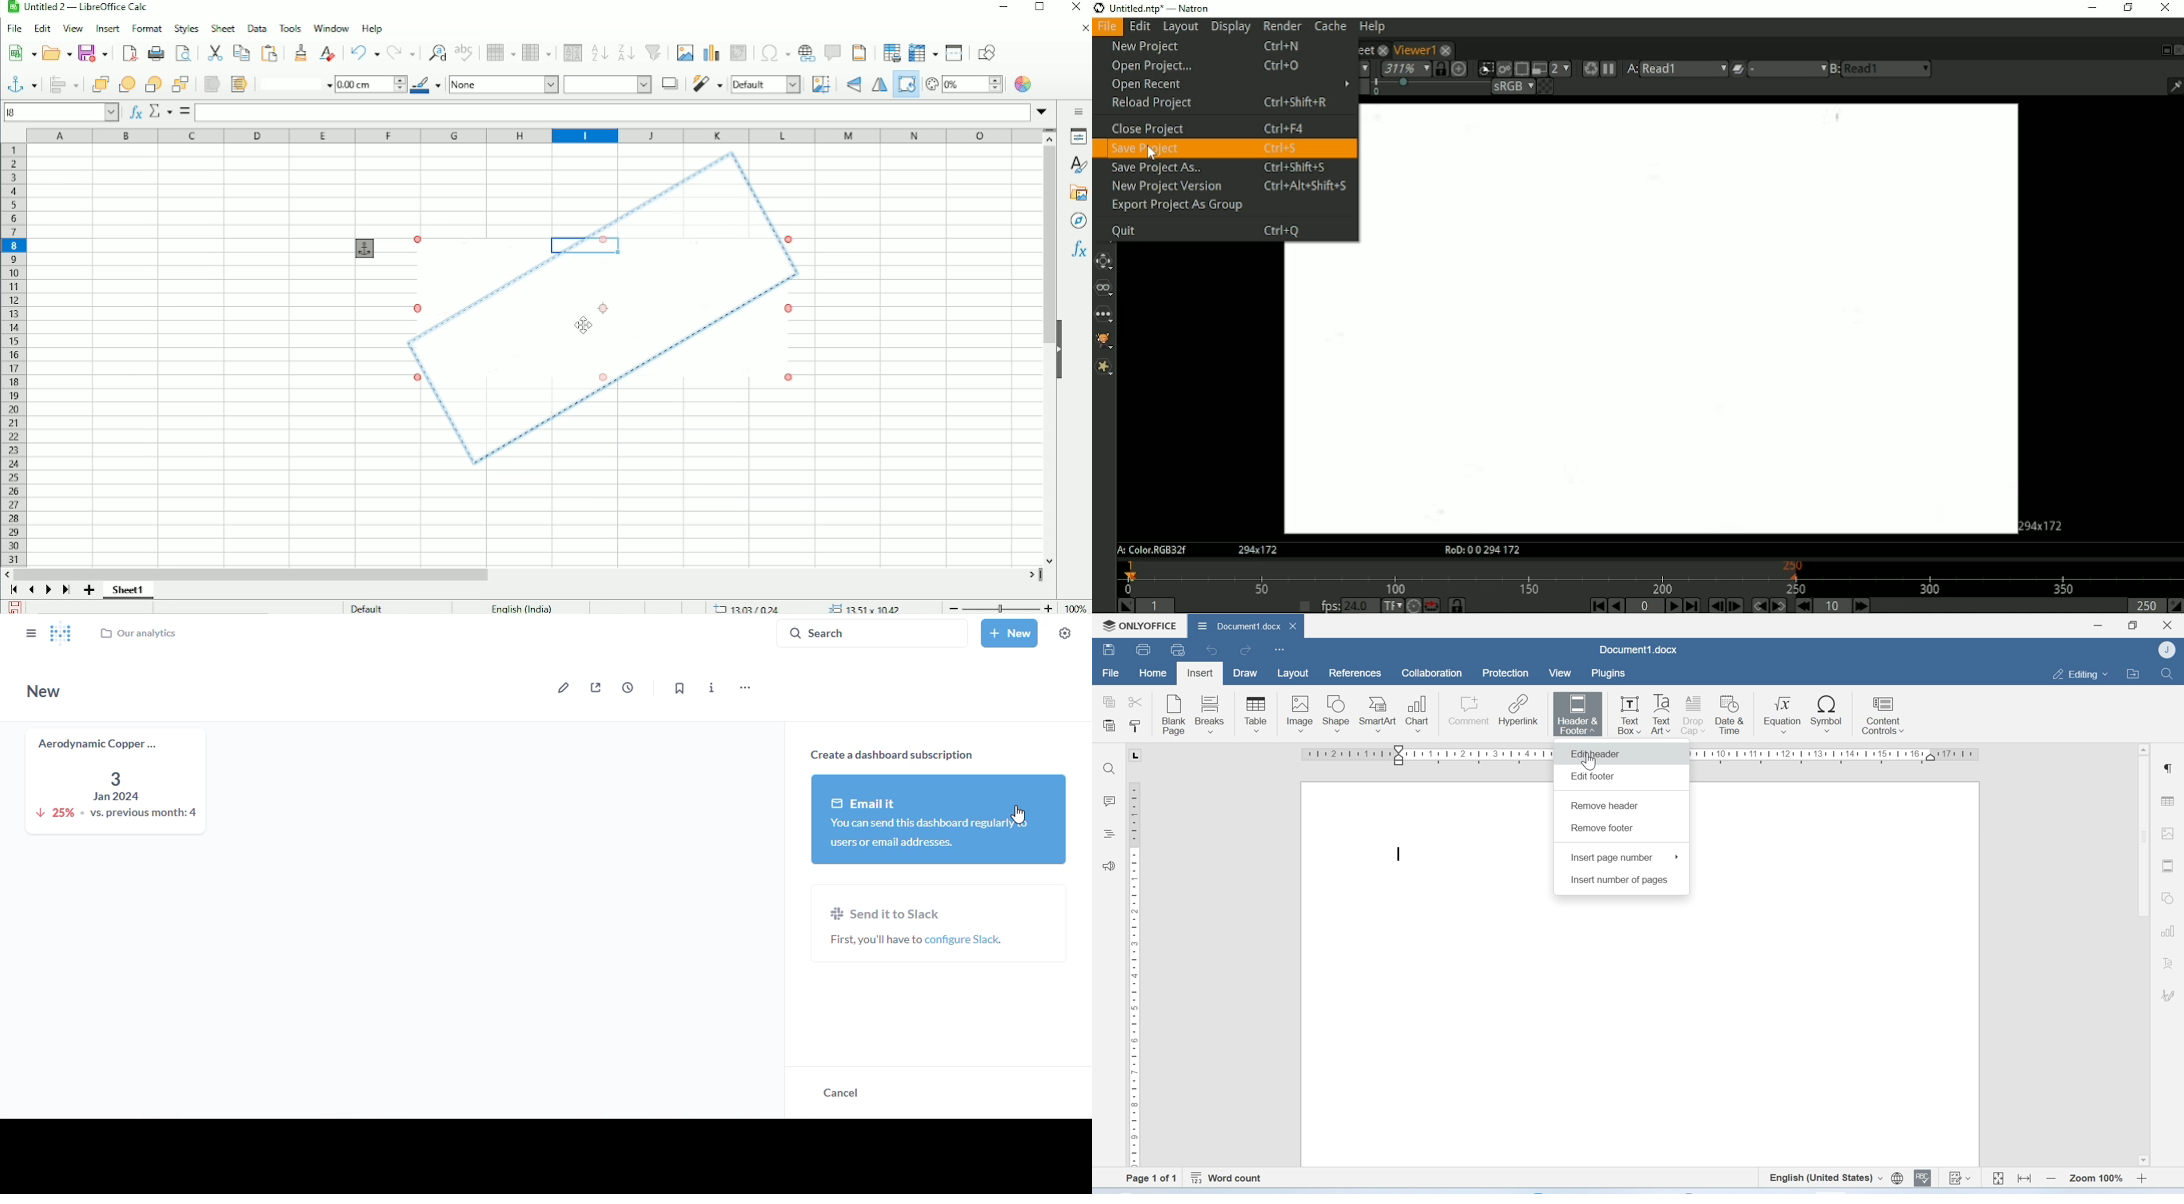 This screenshot has width=2184, height=1204. I want to click on Insert, so click(1201, 672).